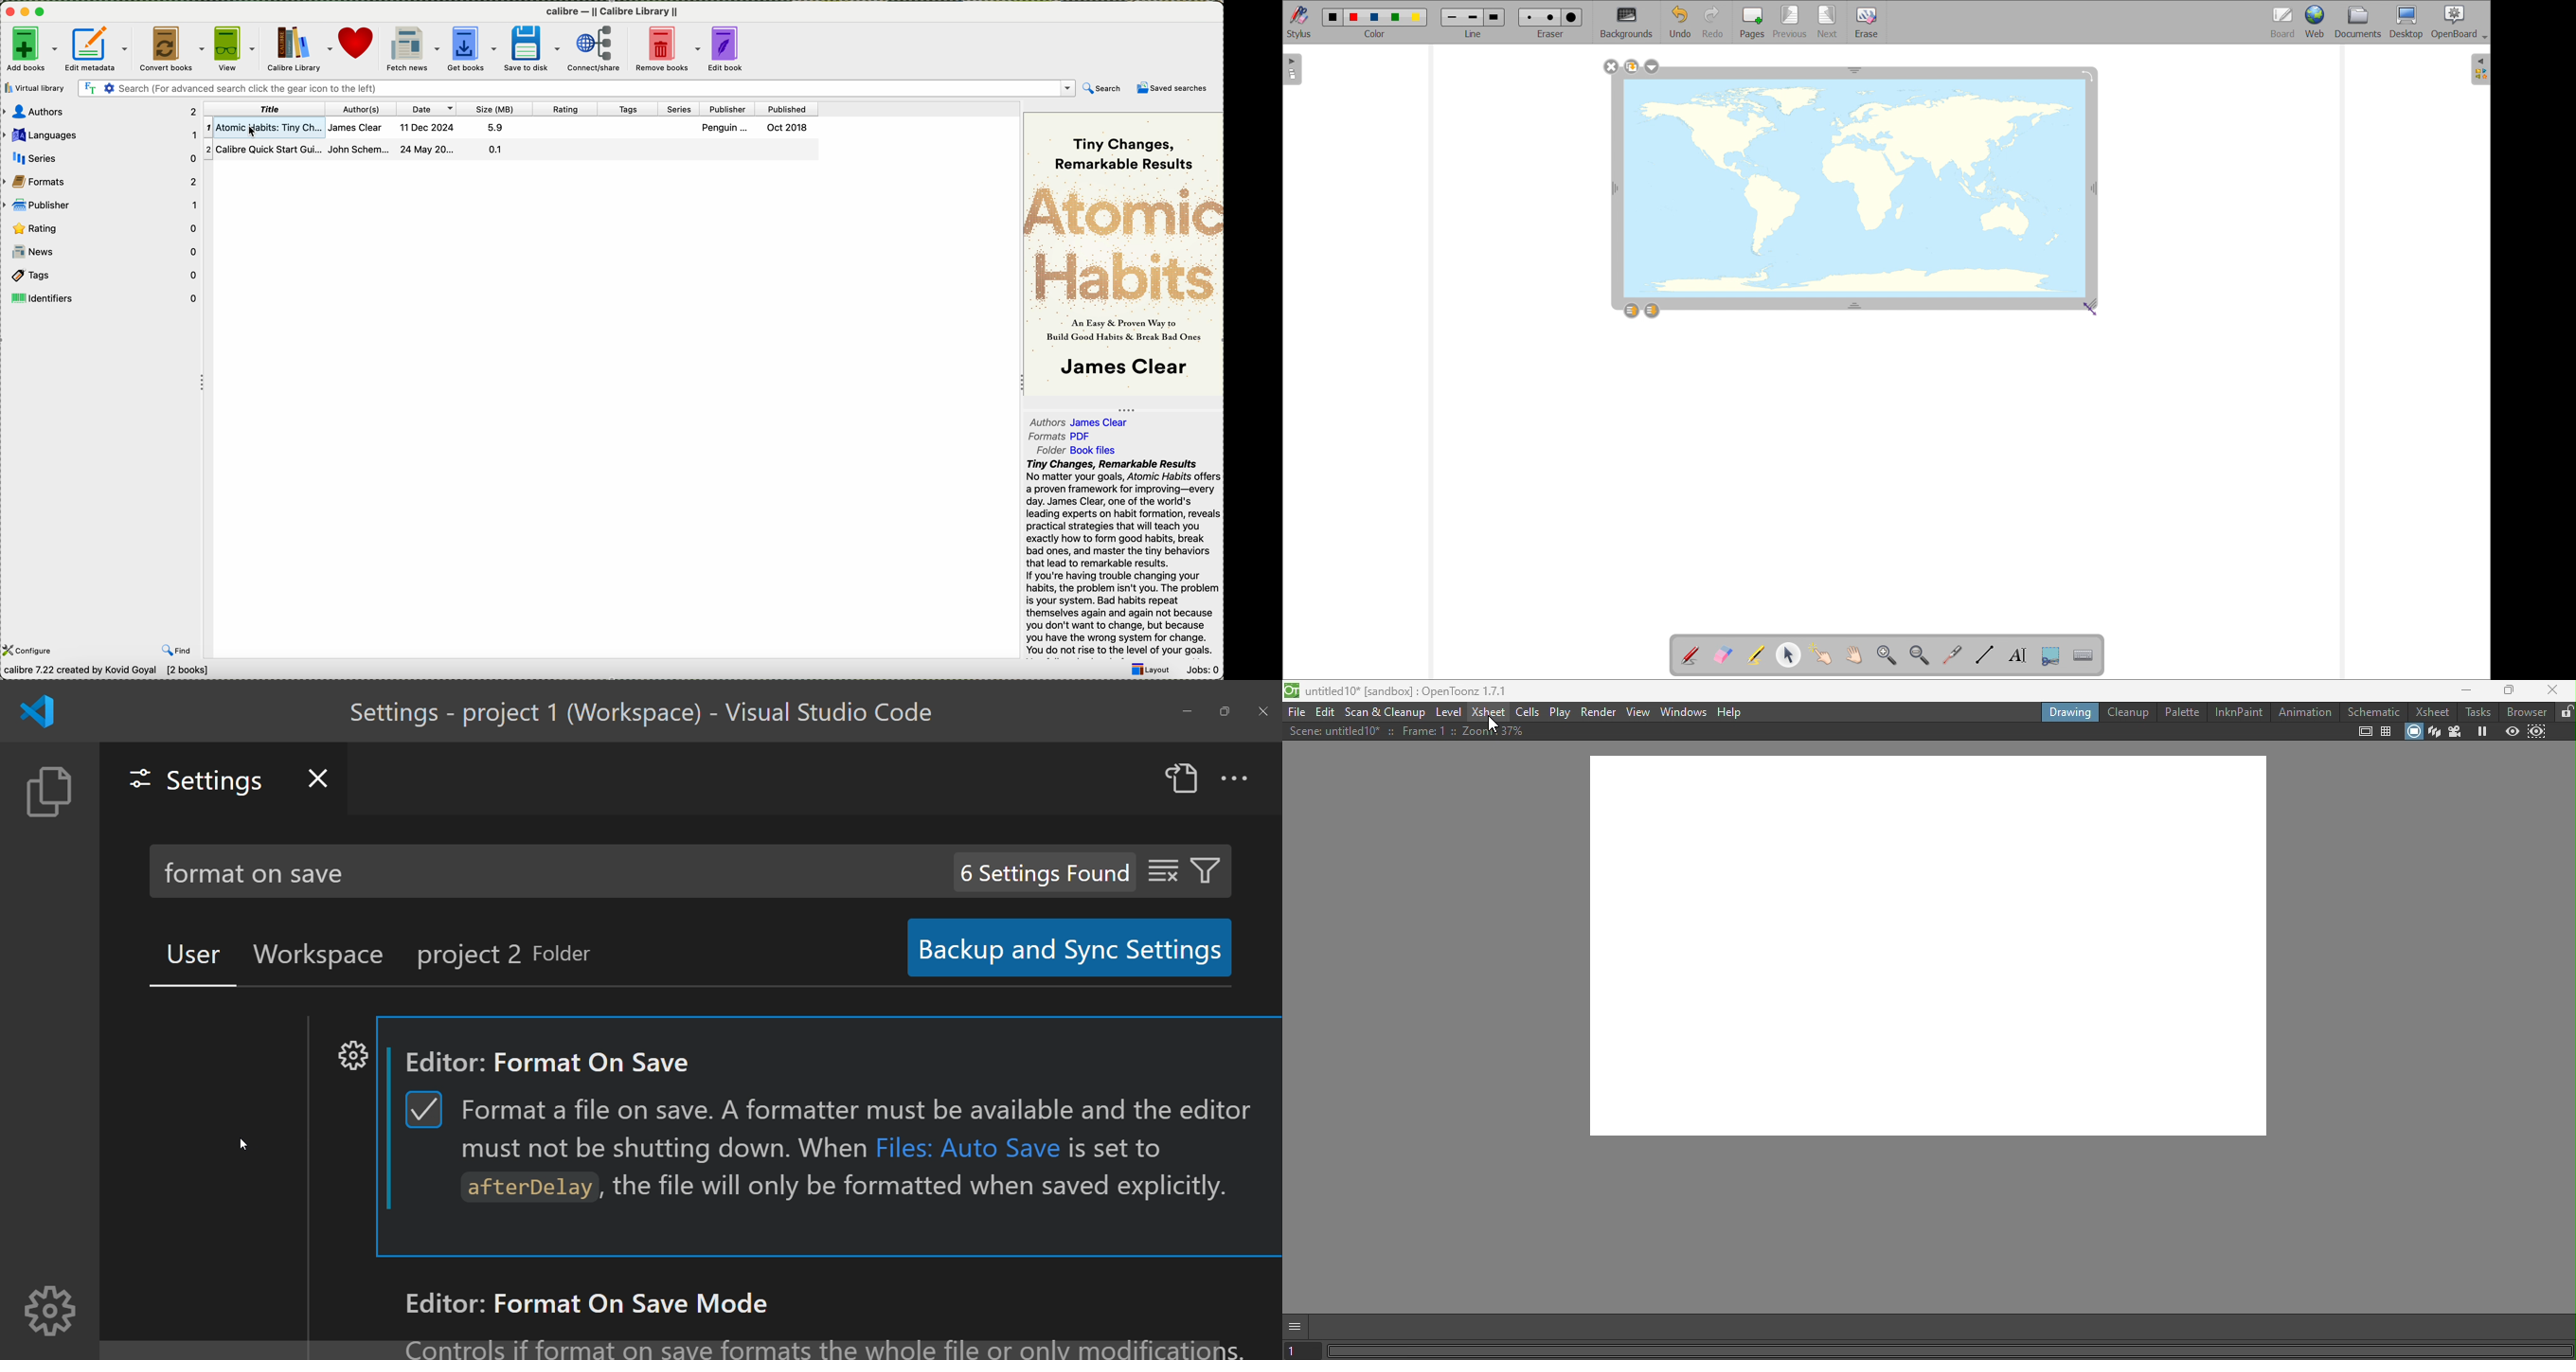  What do you see at coordinates (1123, 251) in the screenshot?
I see `~~ Tiny Changes,

~ Remarkable Results
A A — & Proven Way to :
Build Good Habits & Break Bad On

I James Clear` at bounding box center [1123, 251].